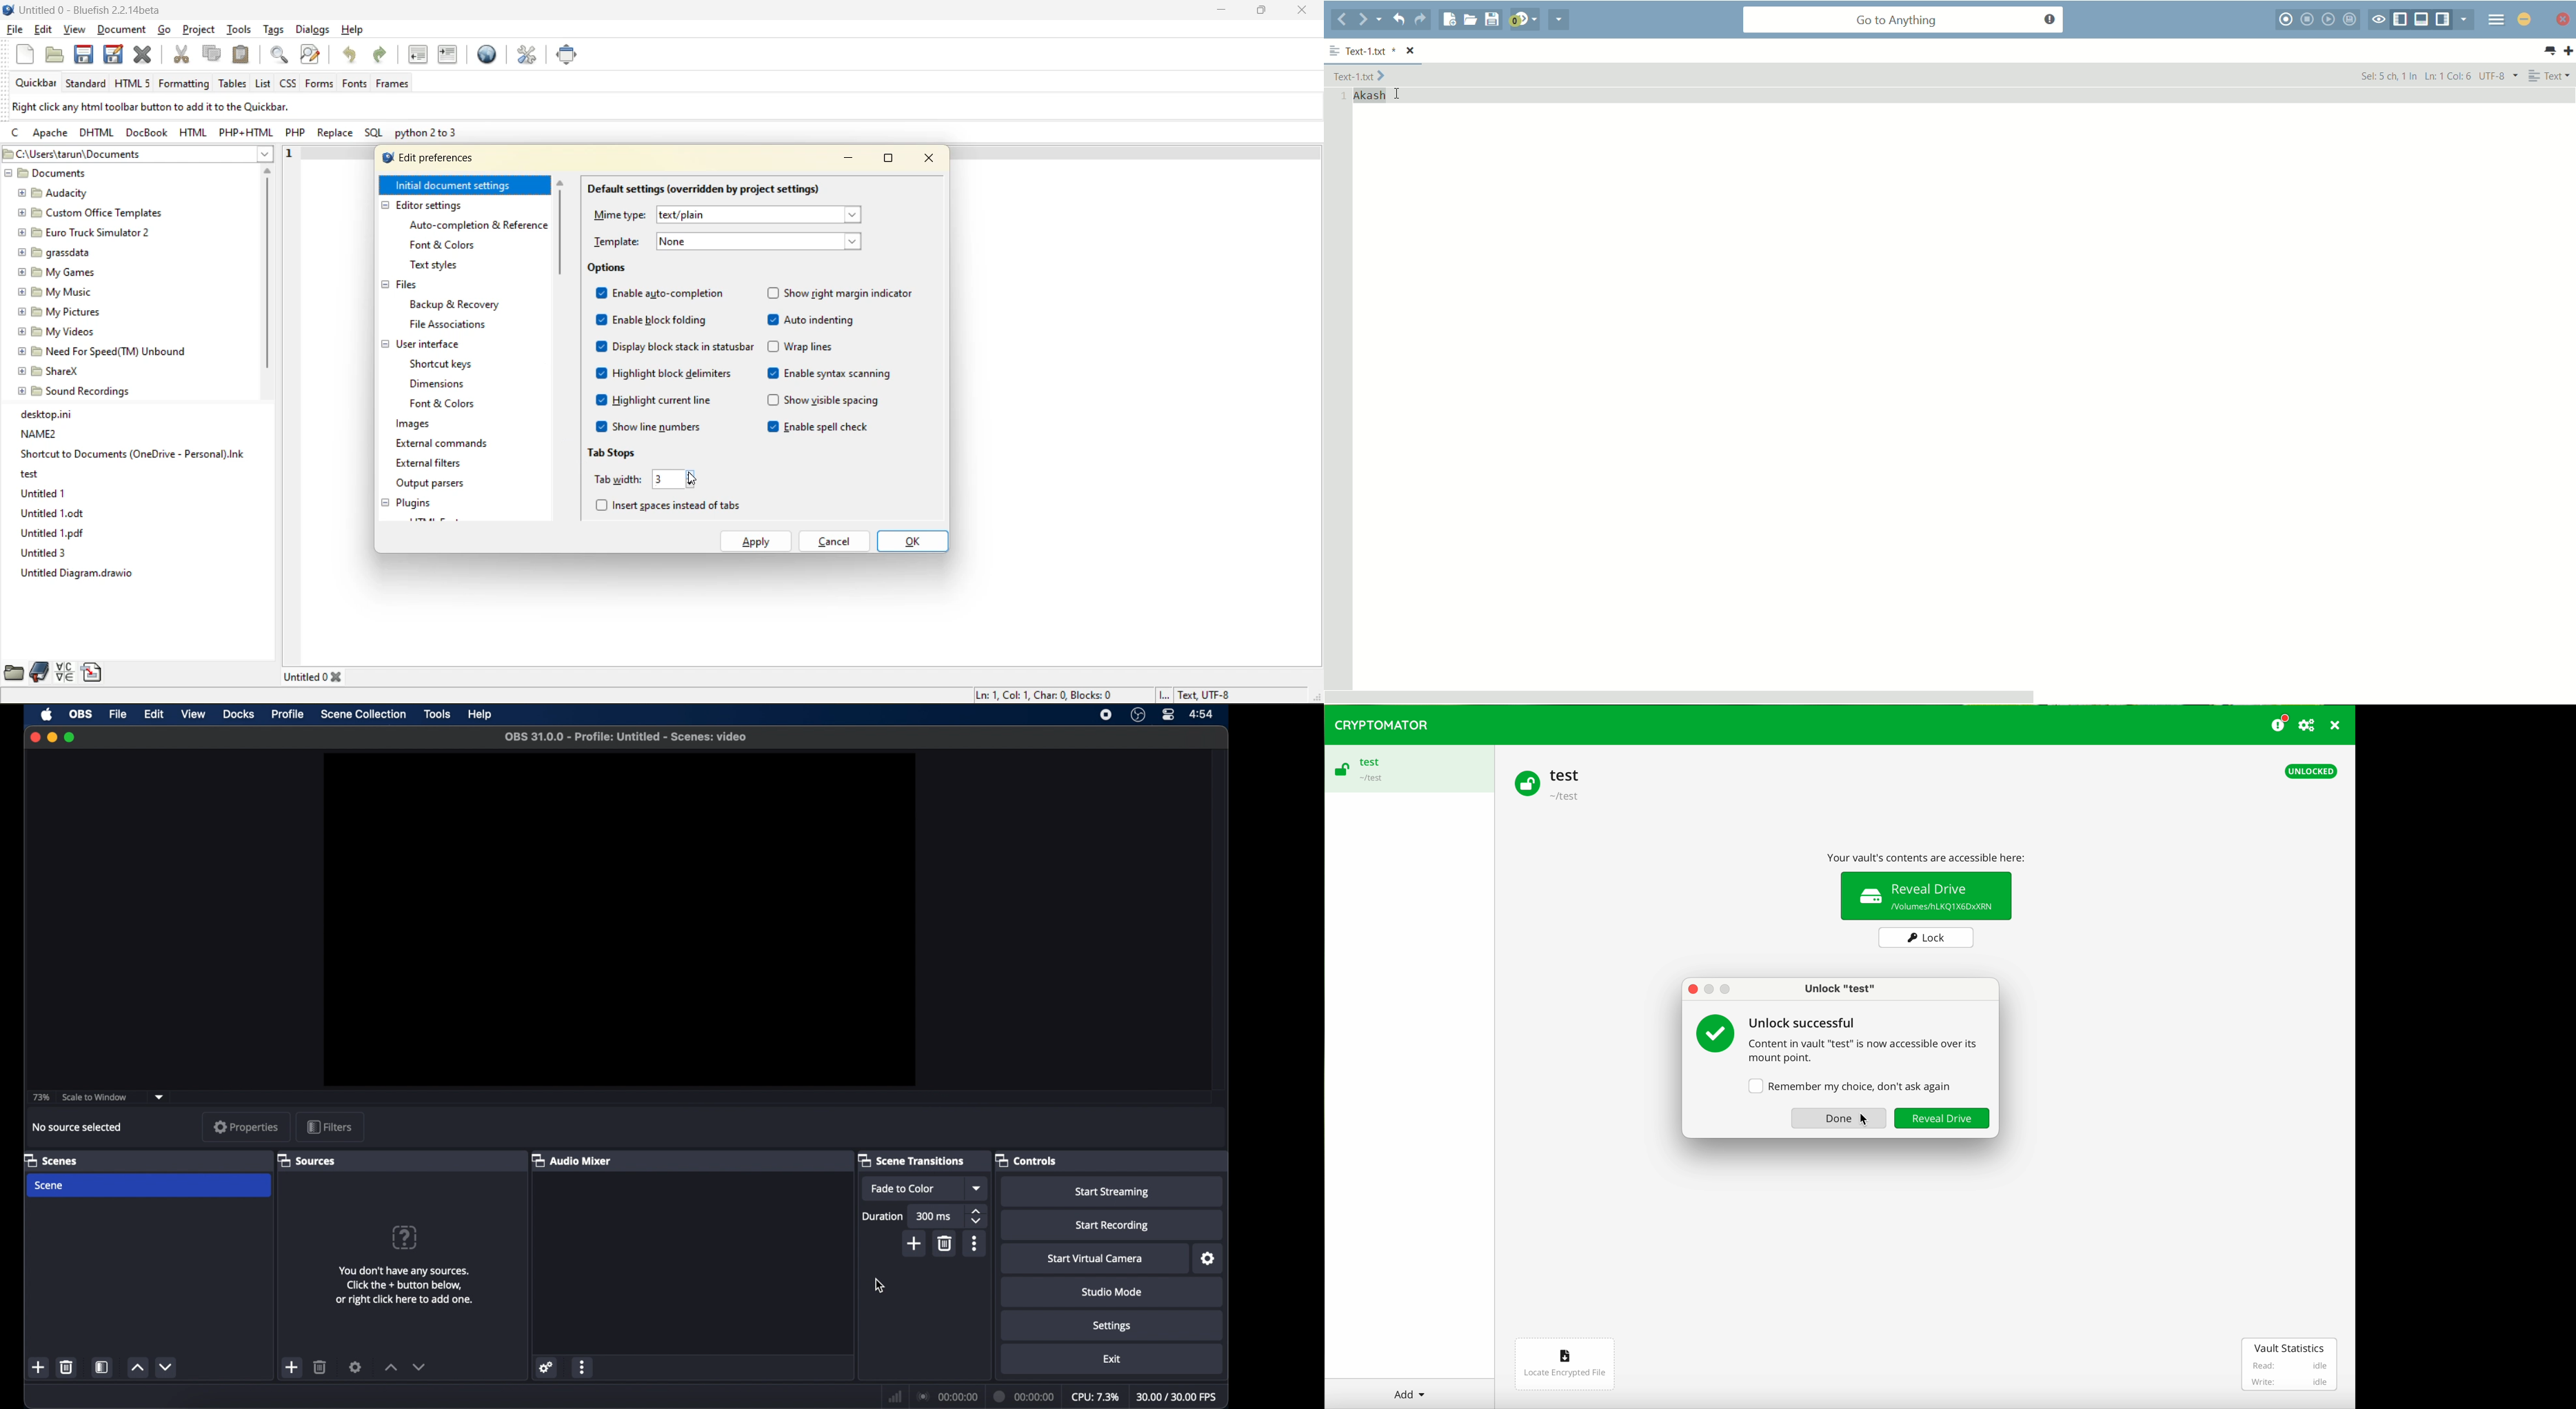 This screenshot has width=2576, height=1428. What do you see at coordinates (44, 554) in the screenshot?
I see `Untitled 3` at bounding box center [44, 554].